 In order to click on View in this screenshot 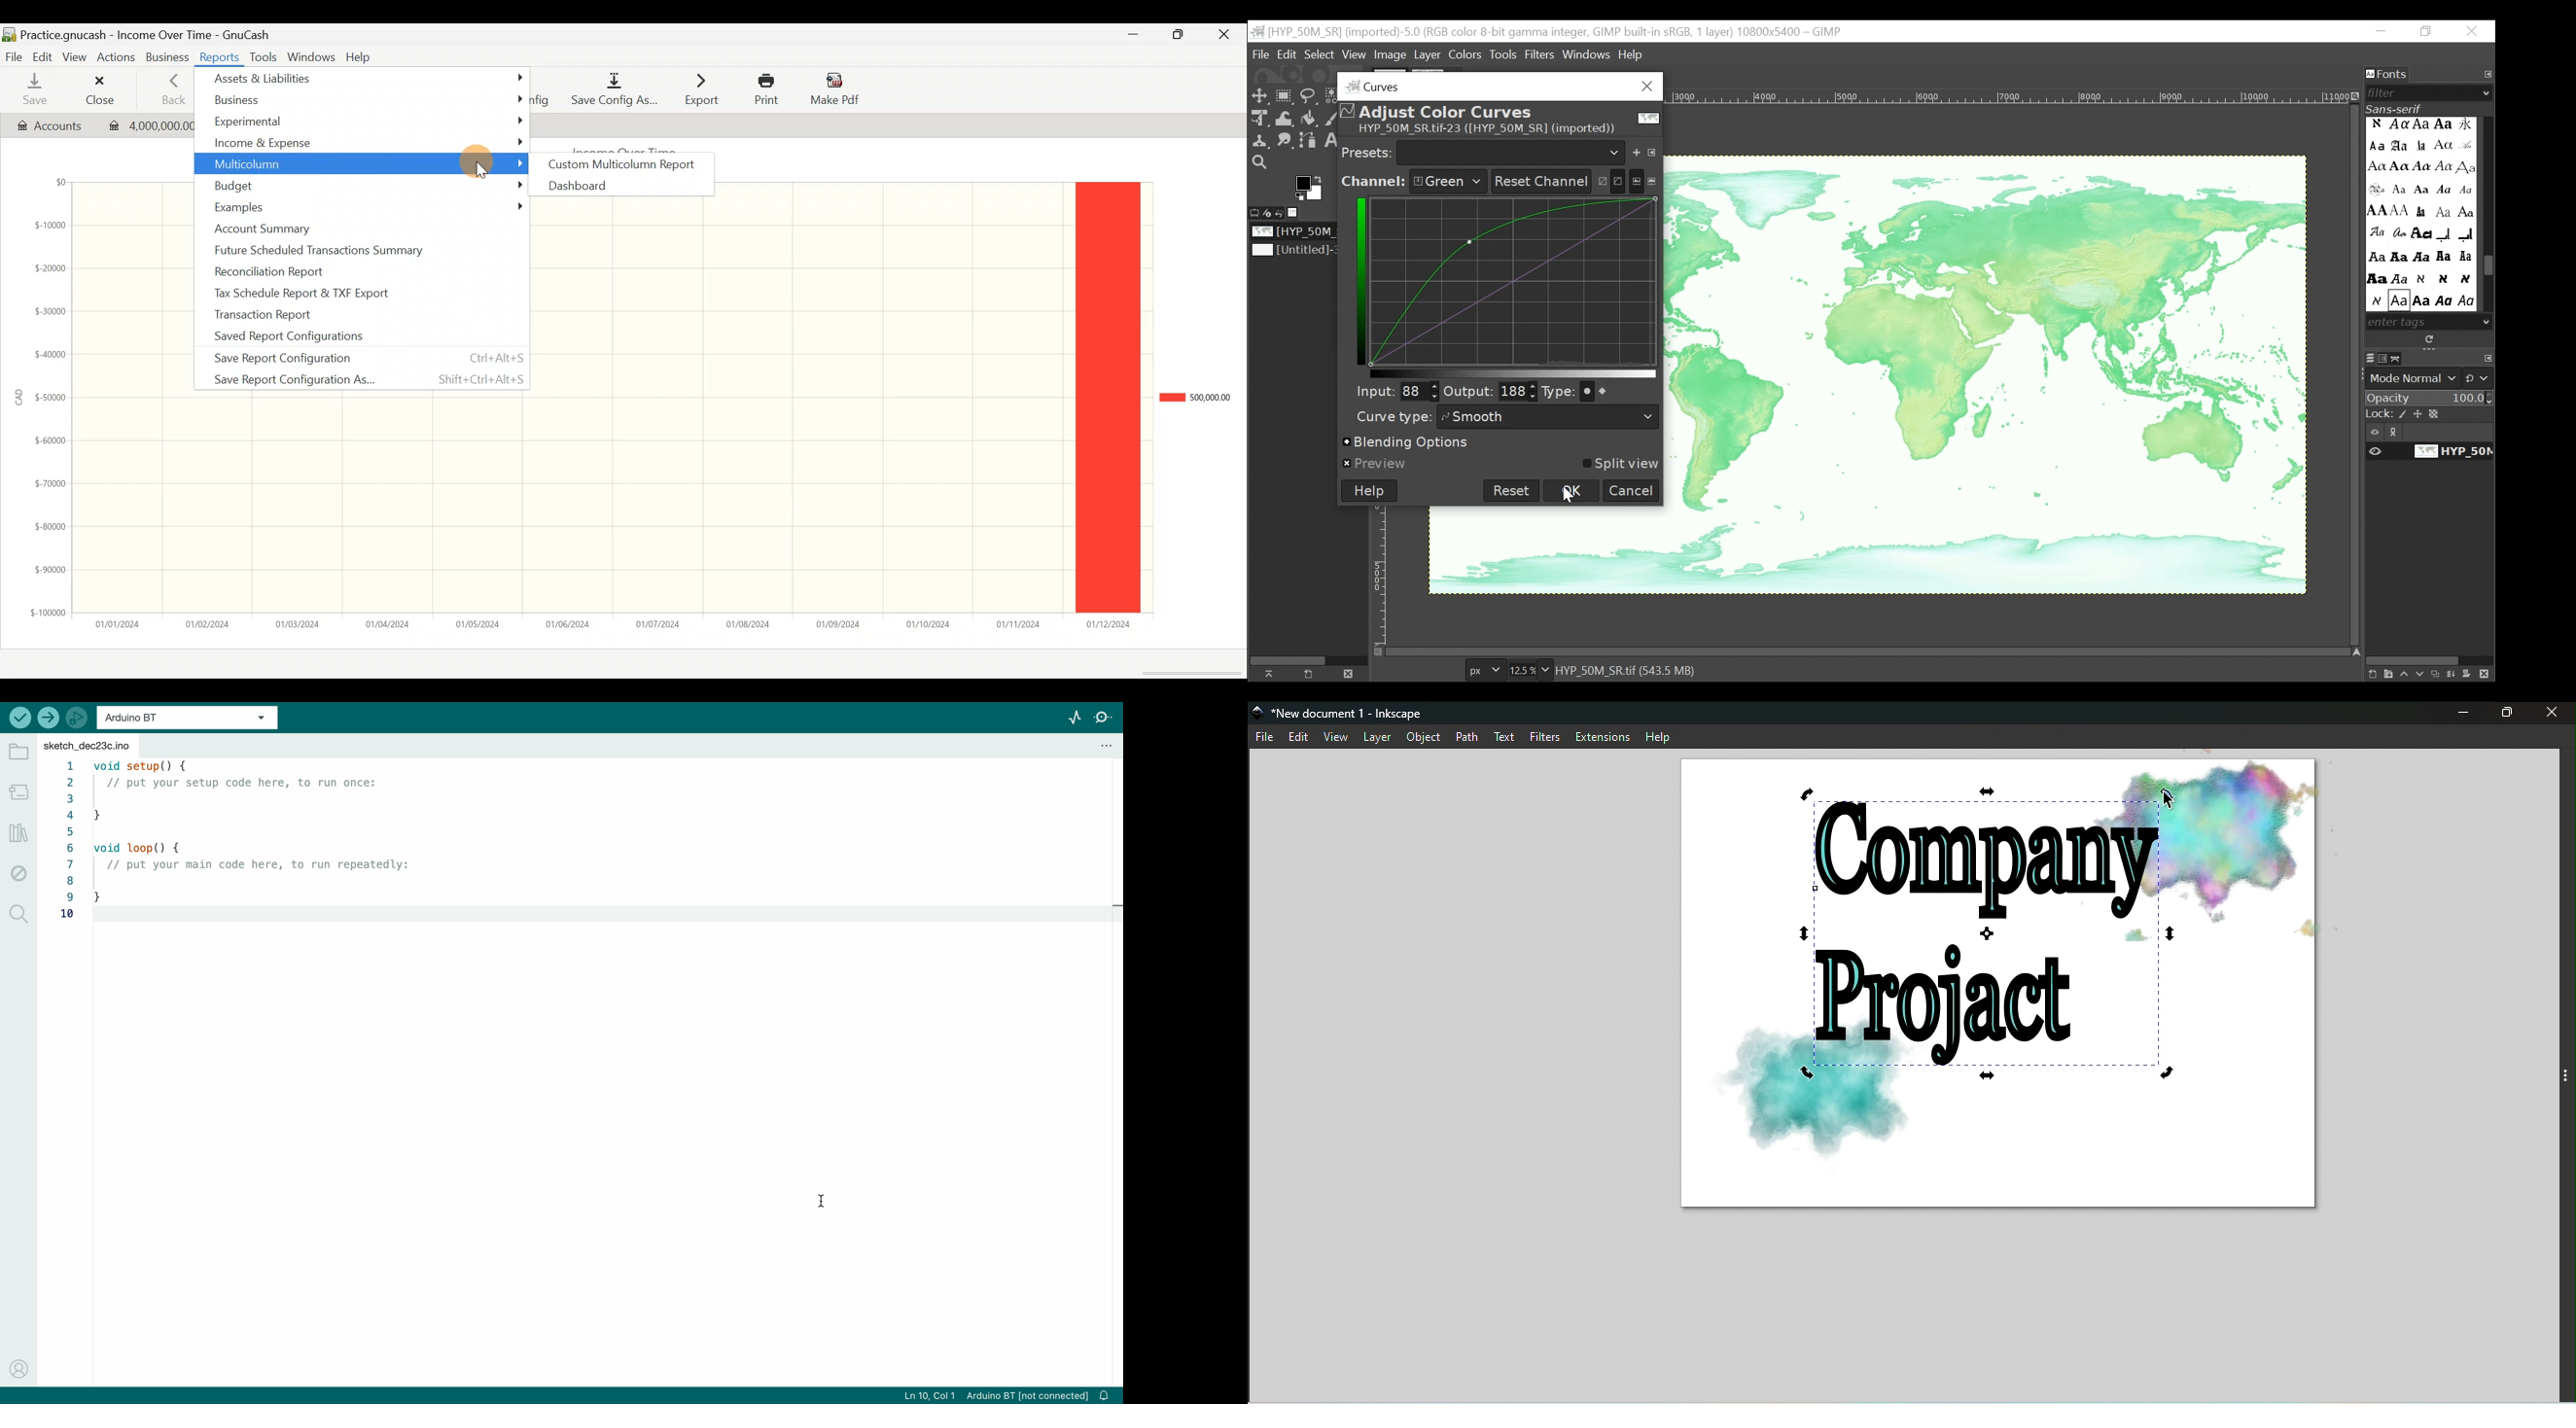, I will do `click(1354, 55)`.